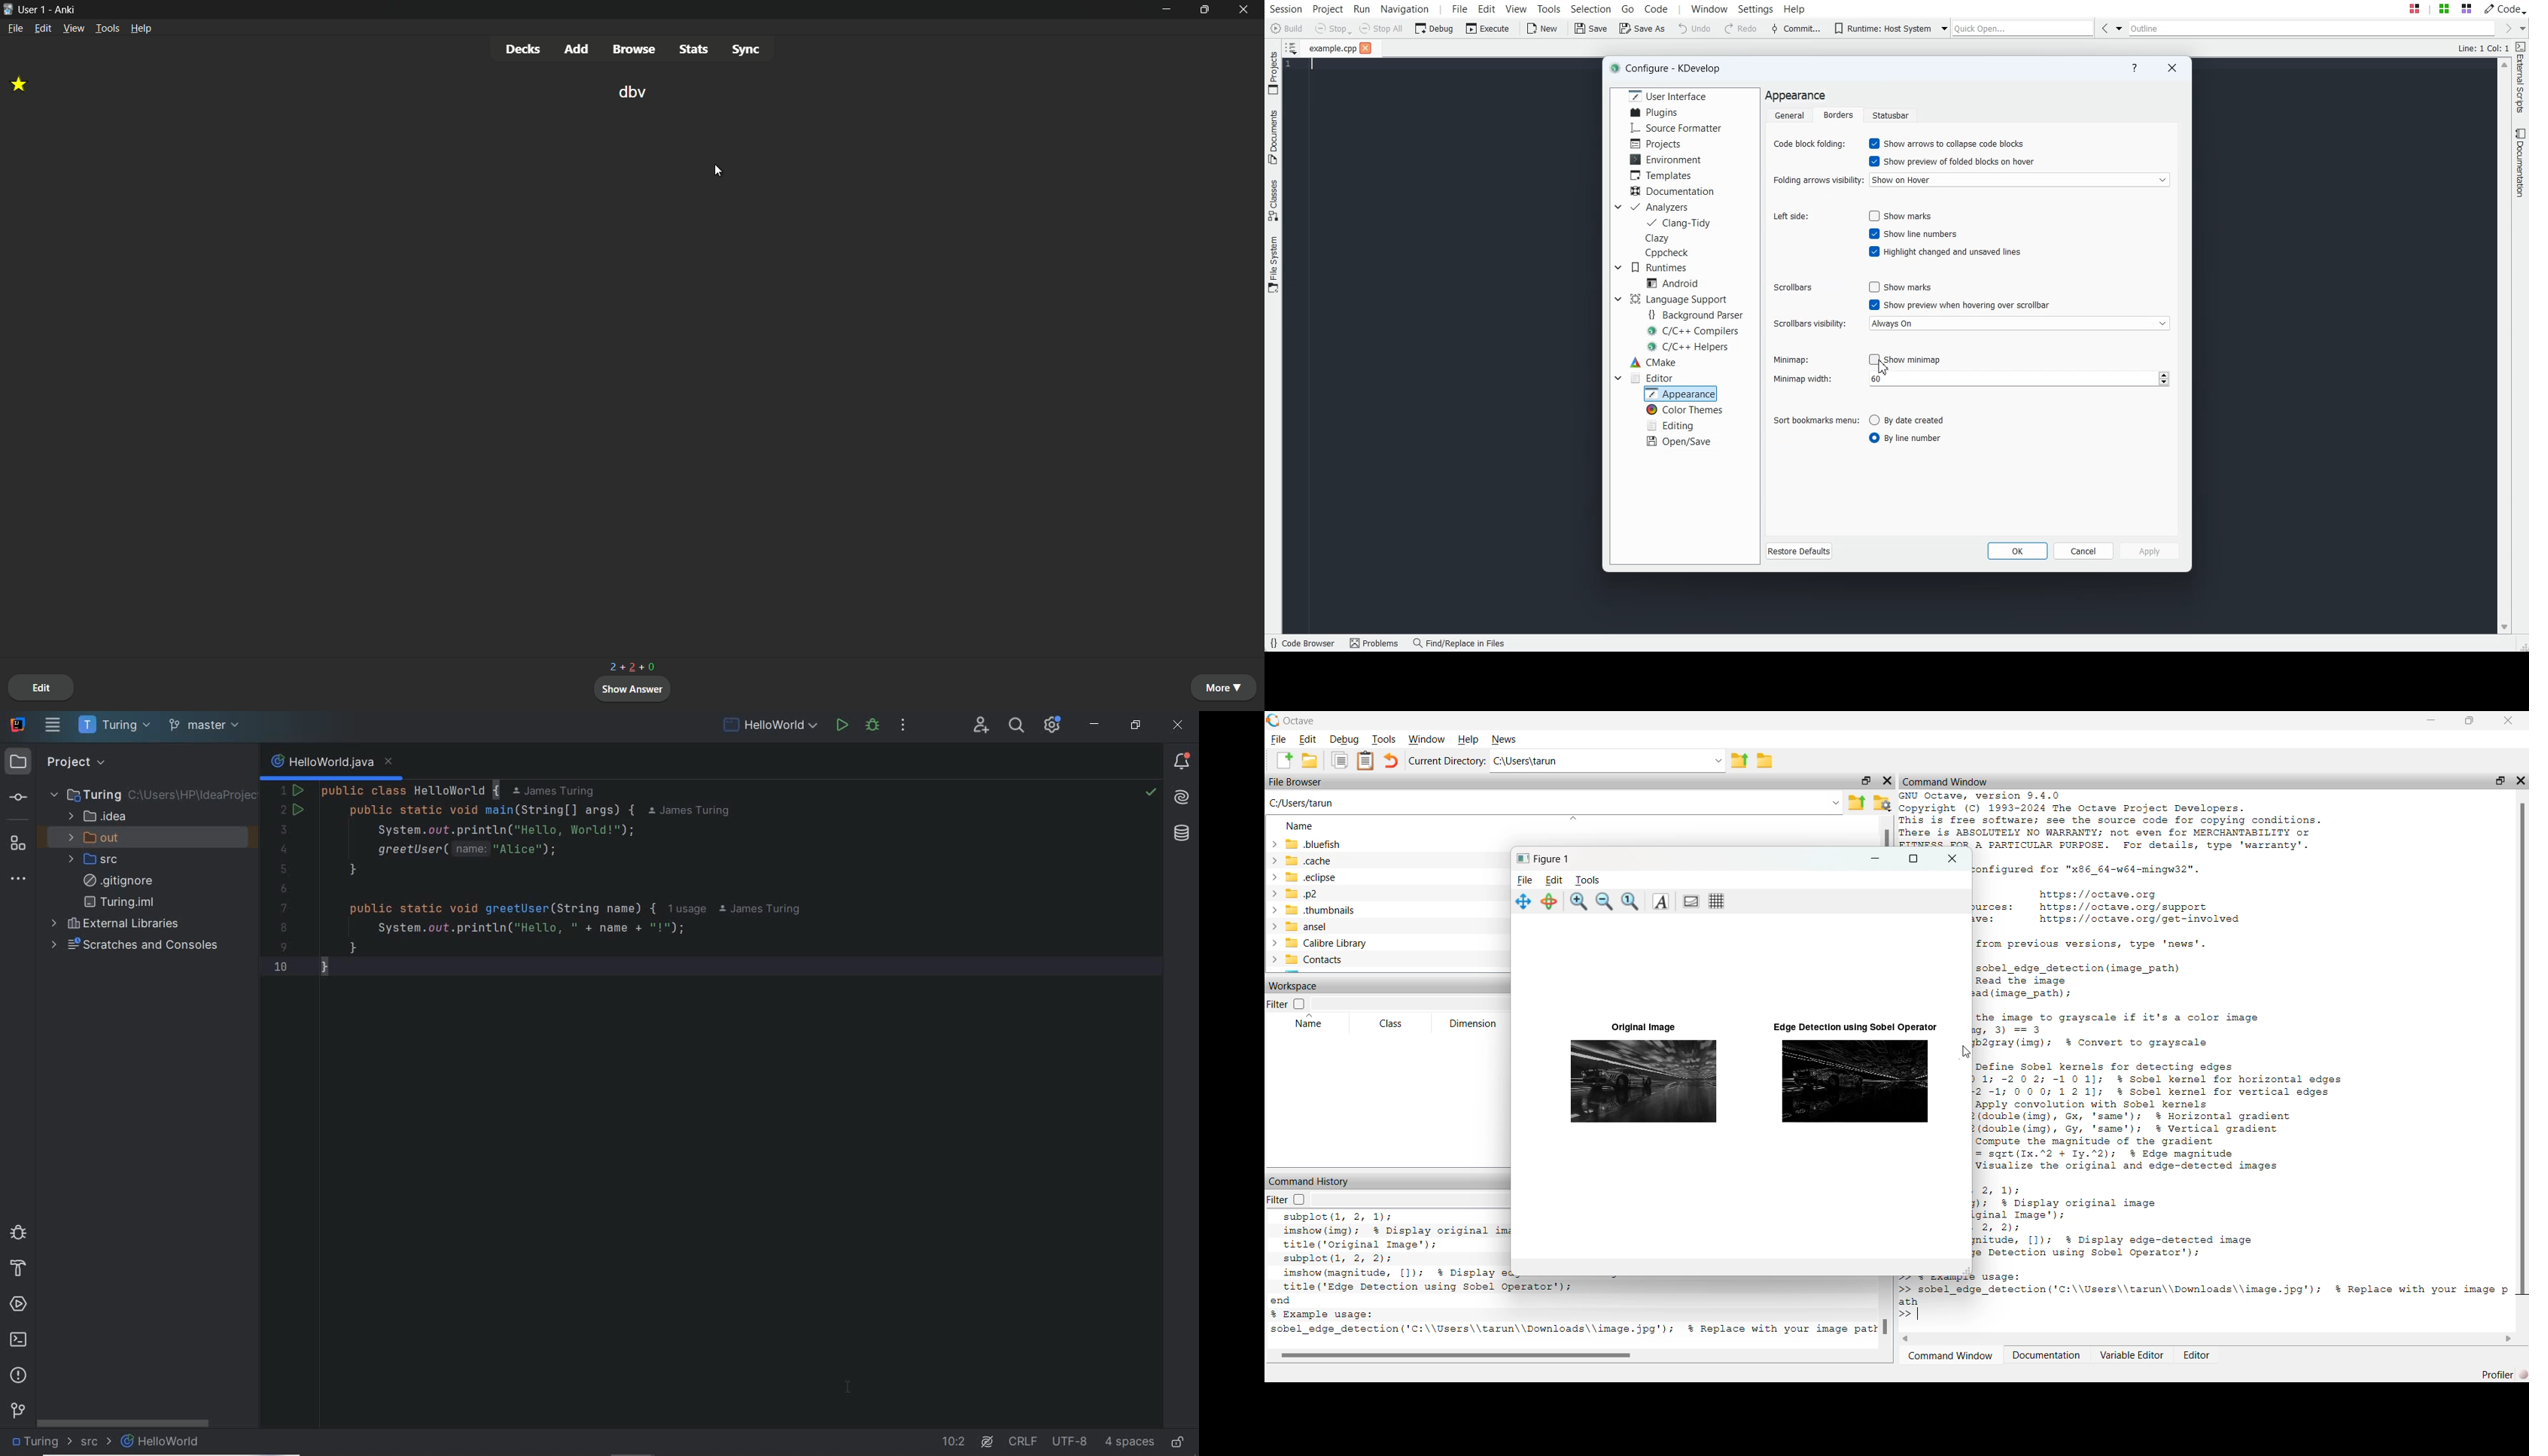 The height and width of the screenshot is (1456, 2548). What do you see at coordinates (1307, 880) in the screenshot?
I see ` eclipse` at bounding box center [1307, 880].